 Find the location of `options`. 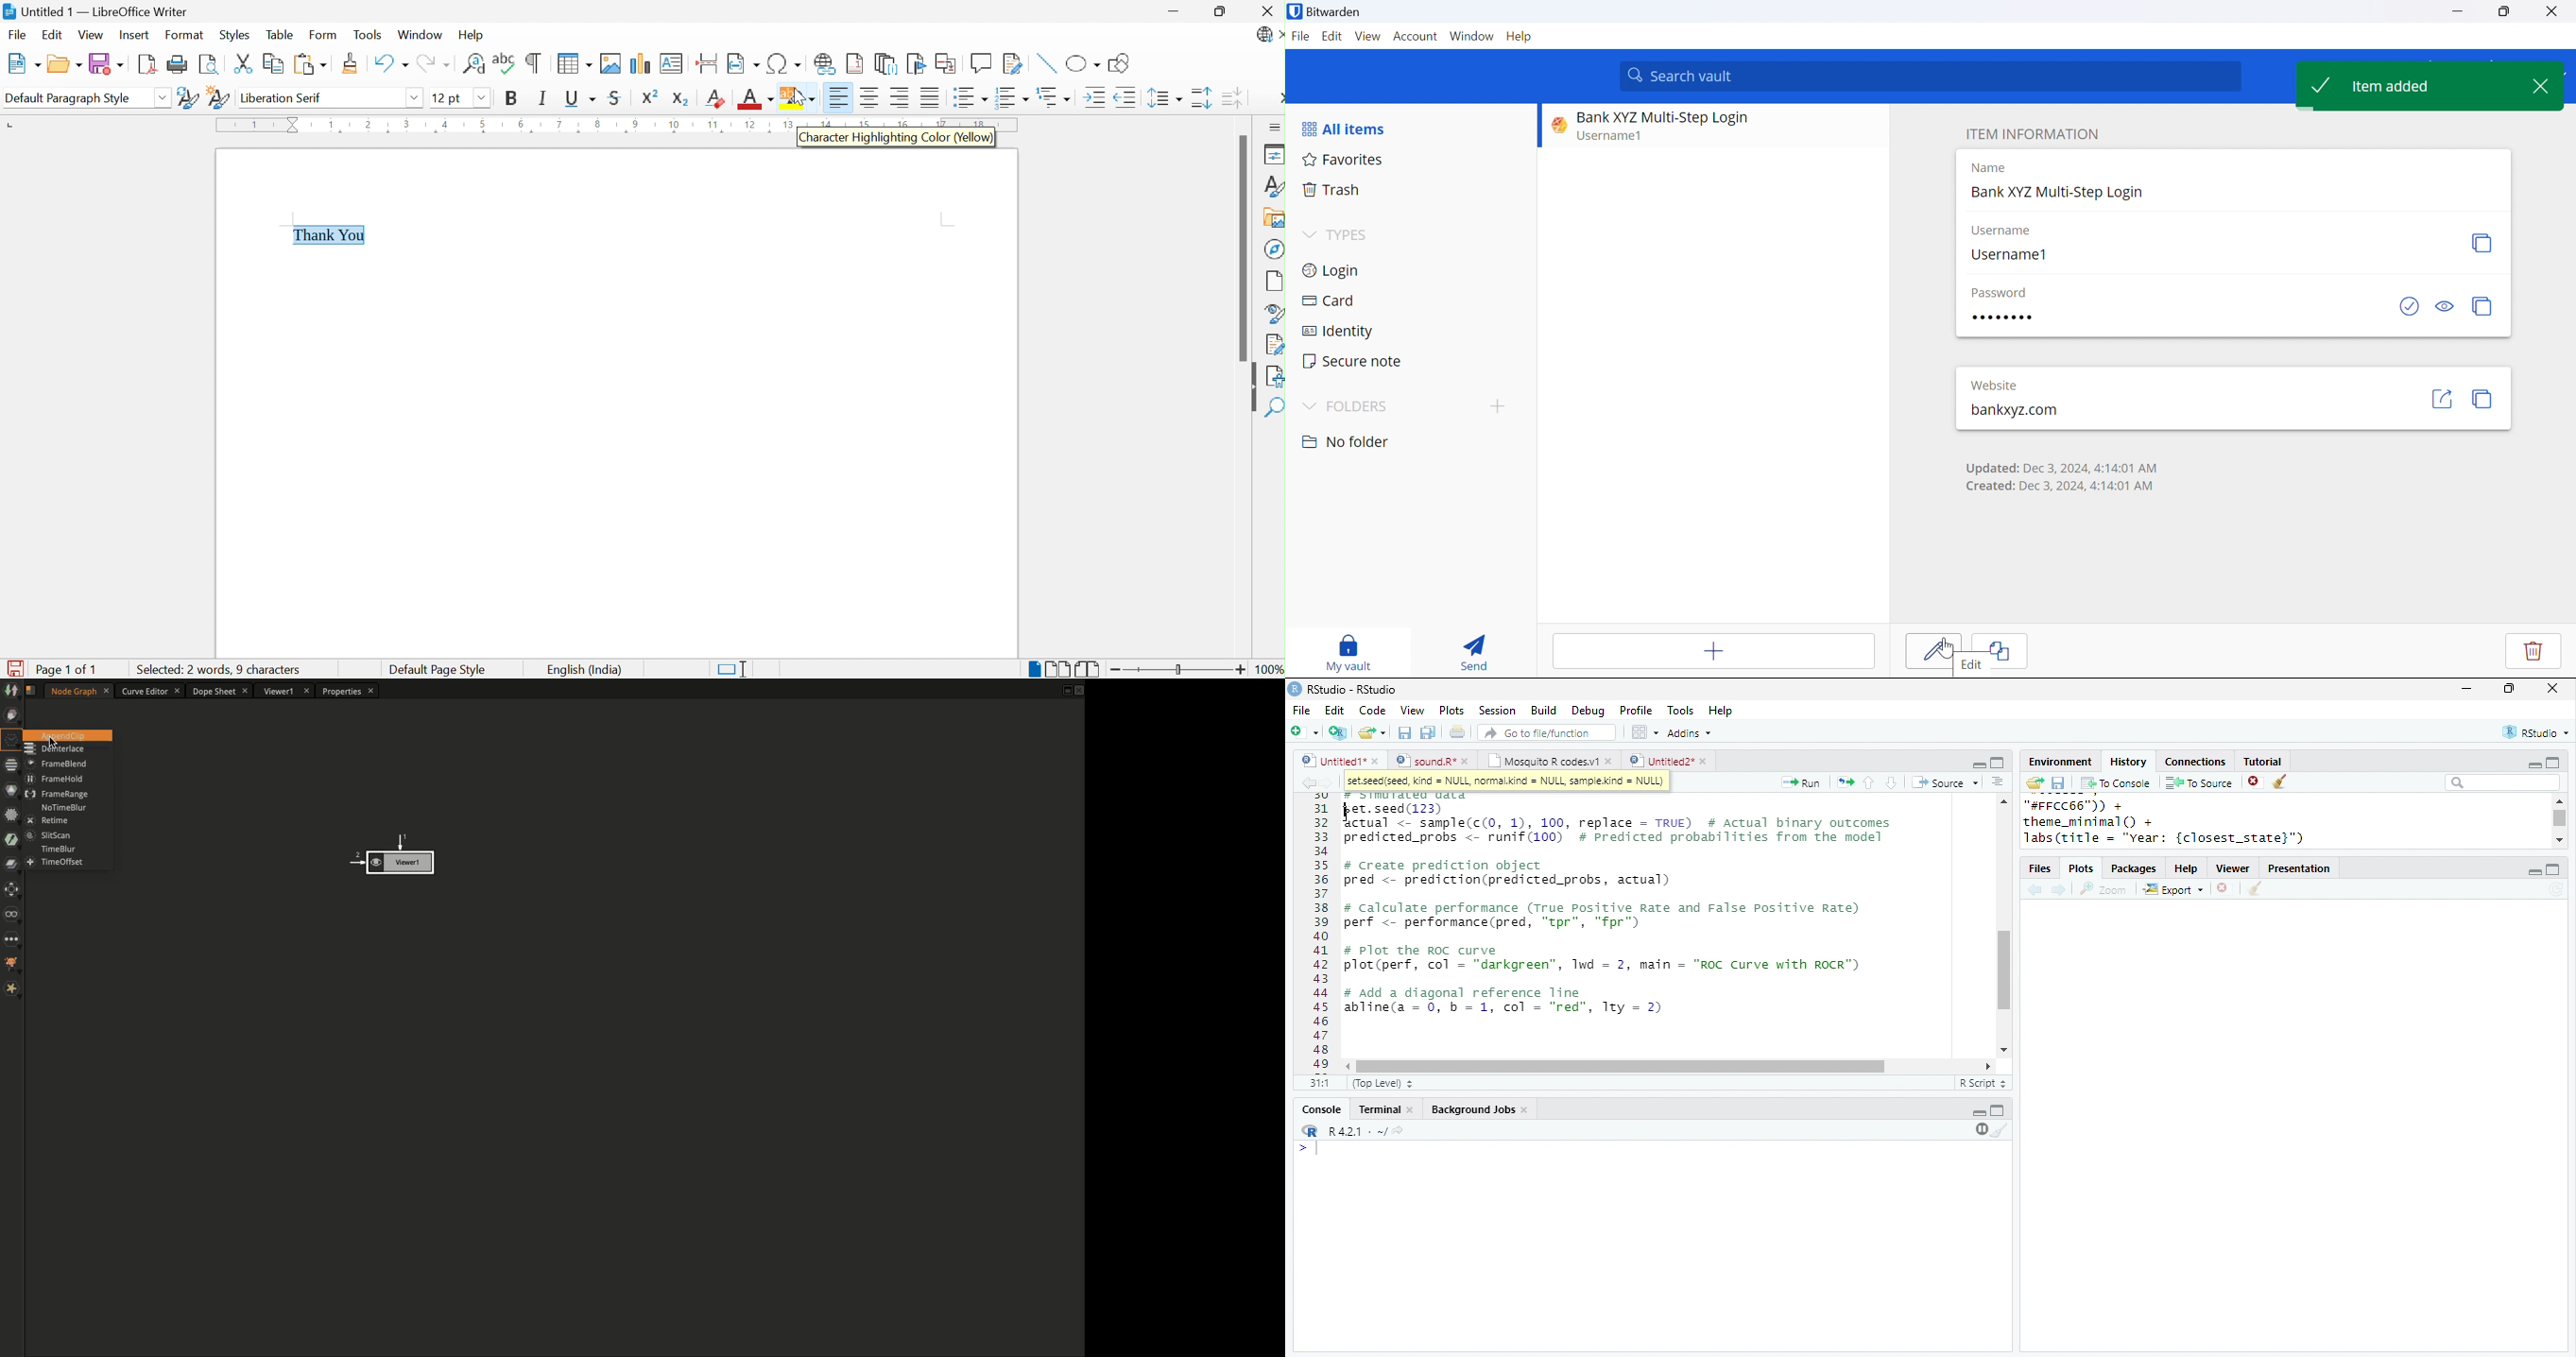

options is located at coordinates (1998, 782).